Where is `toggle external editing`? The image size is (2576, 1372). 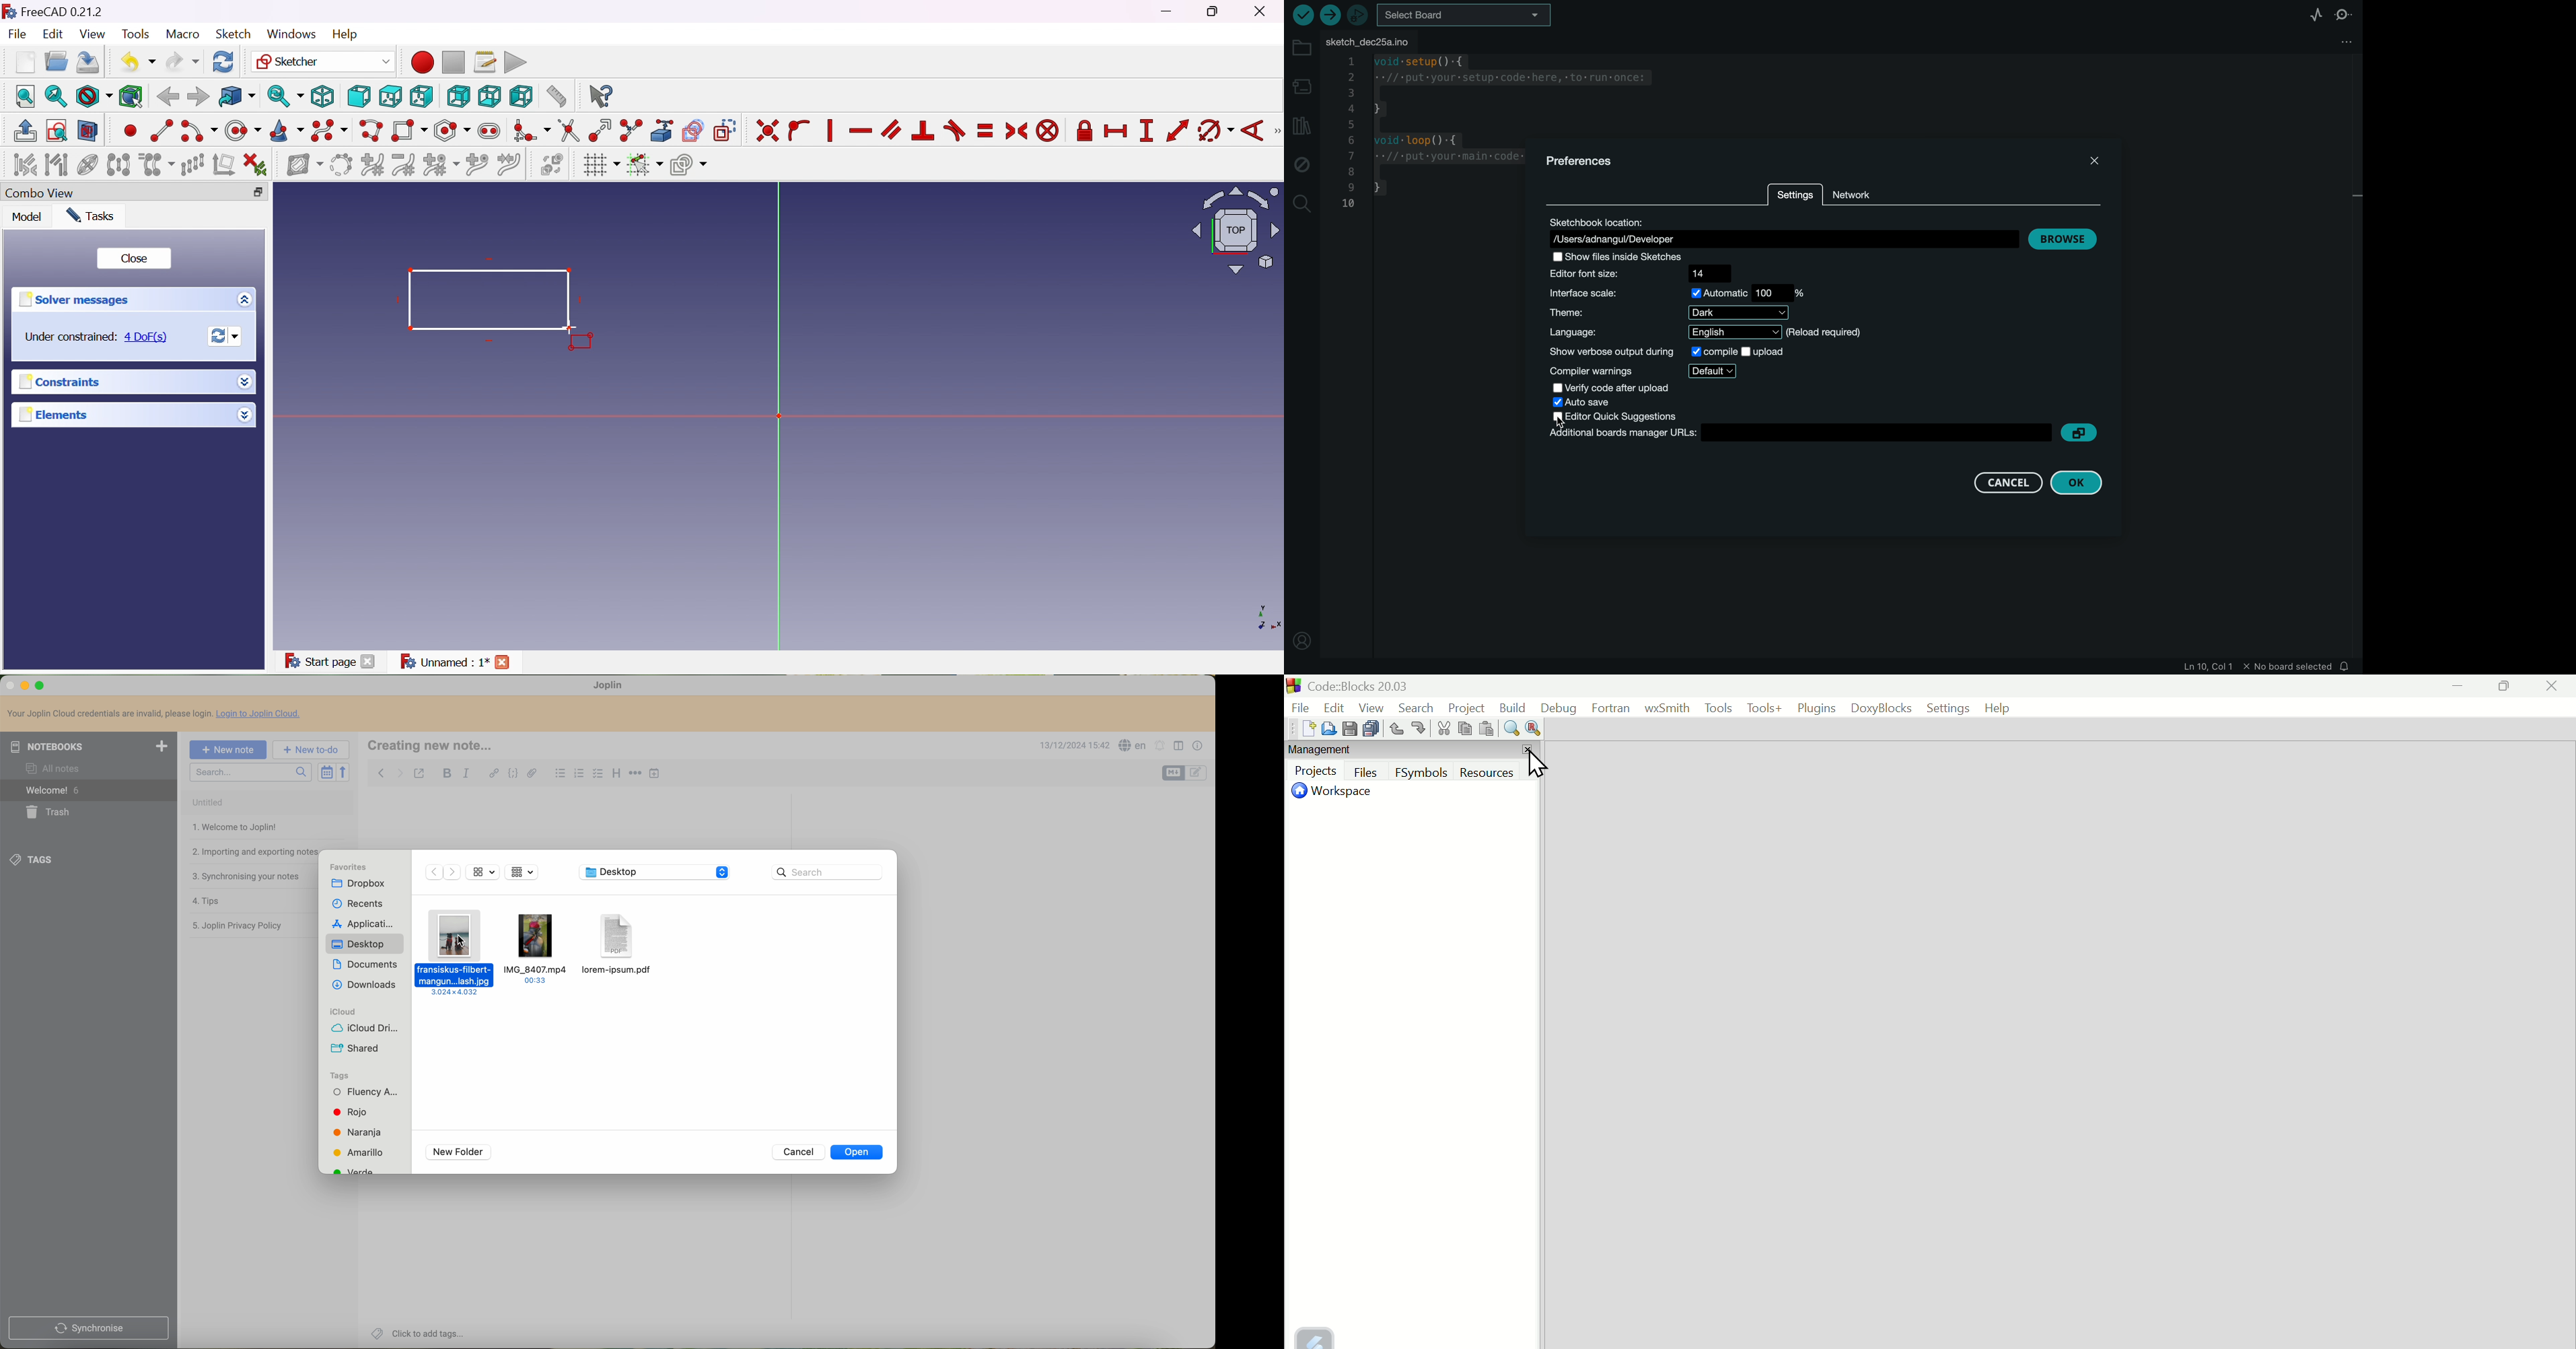 toggle external editing is located at coordinates (420, 774).